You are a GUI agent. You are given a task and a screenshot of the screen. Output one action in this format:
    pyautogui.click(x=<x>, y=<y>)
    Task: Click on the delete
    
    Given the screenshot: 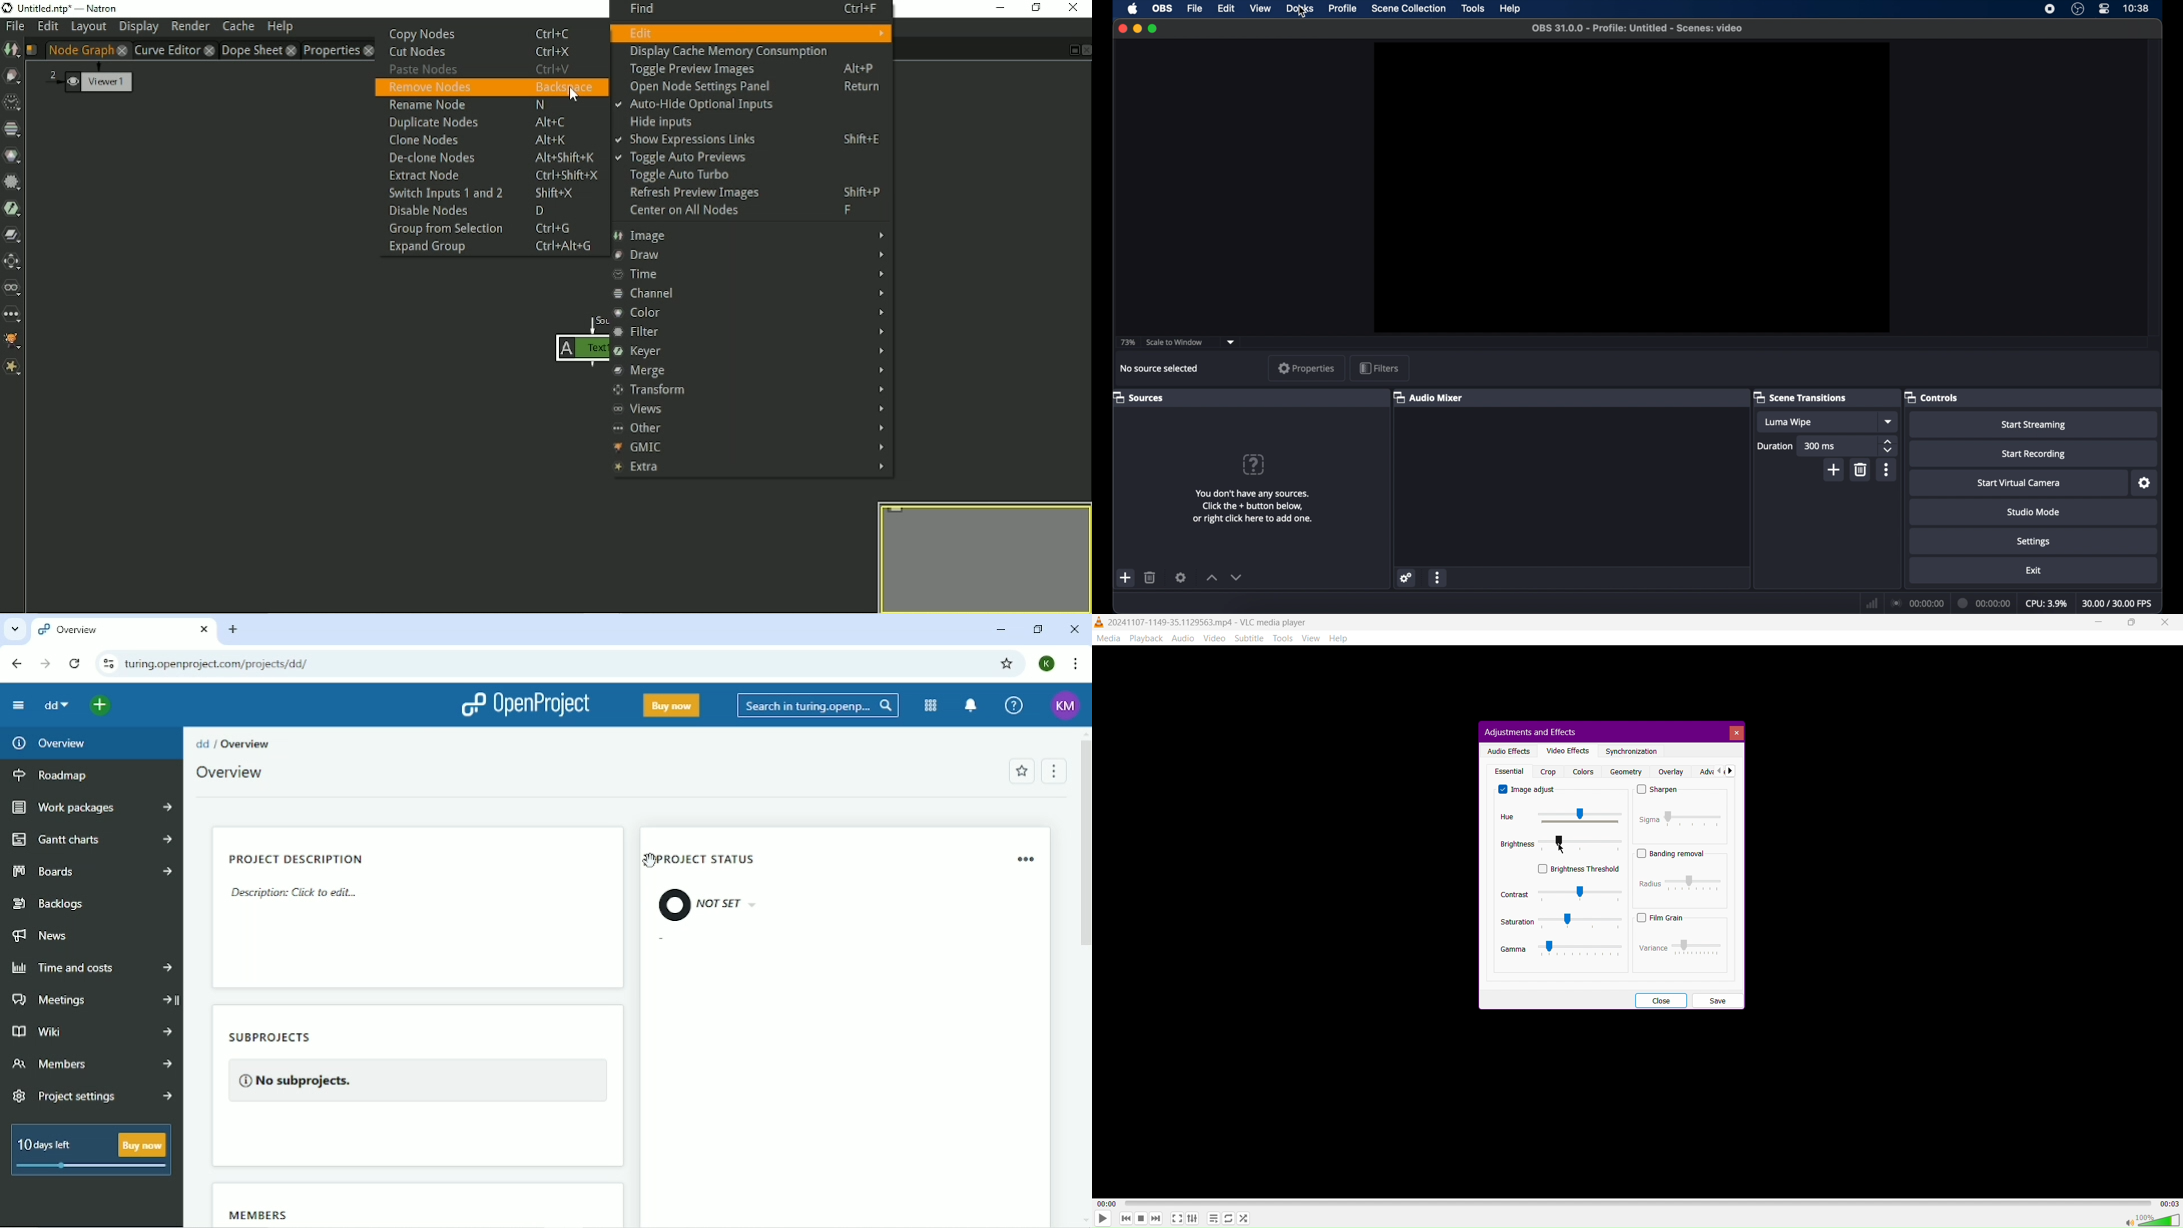 What is the action you would take?
    pyautogui.click(x=1862, y=470)
    